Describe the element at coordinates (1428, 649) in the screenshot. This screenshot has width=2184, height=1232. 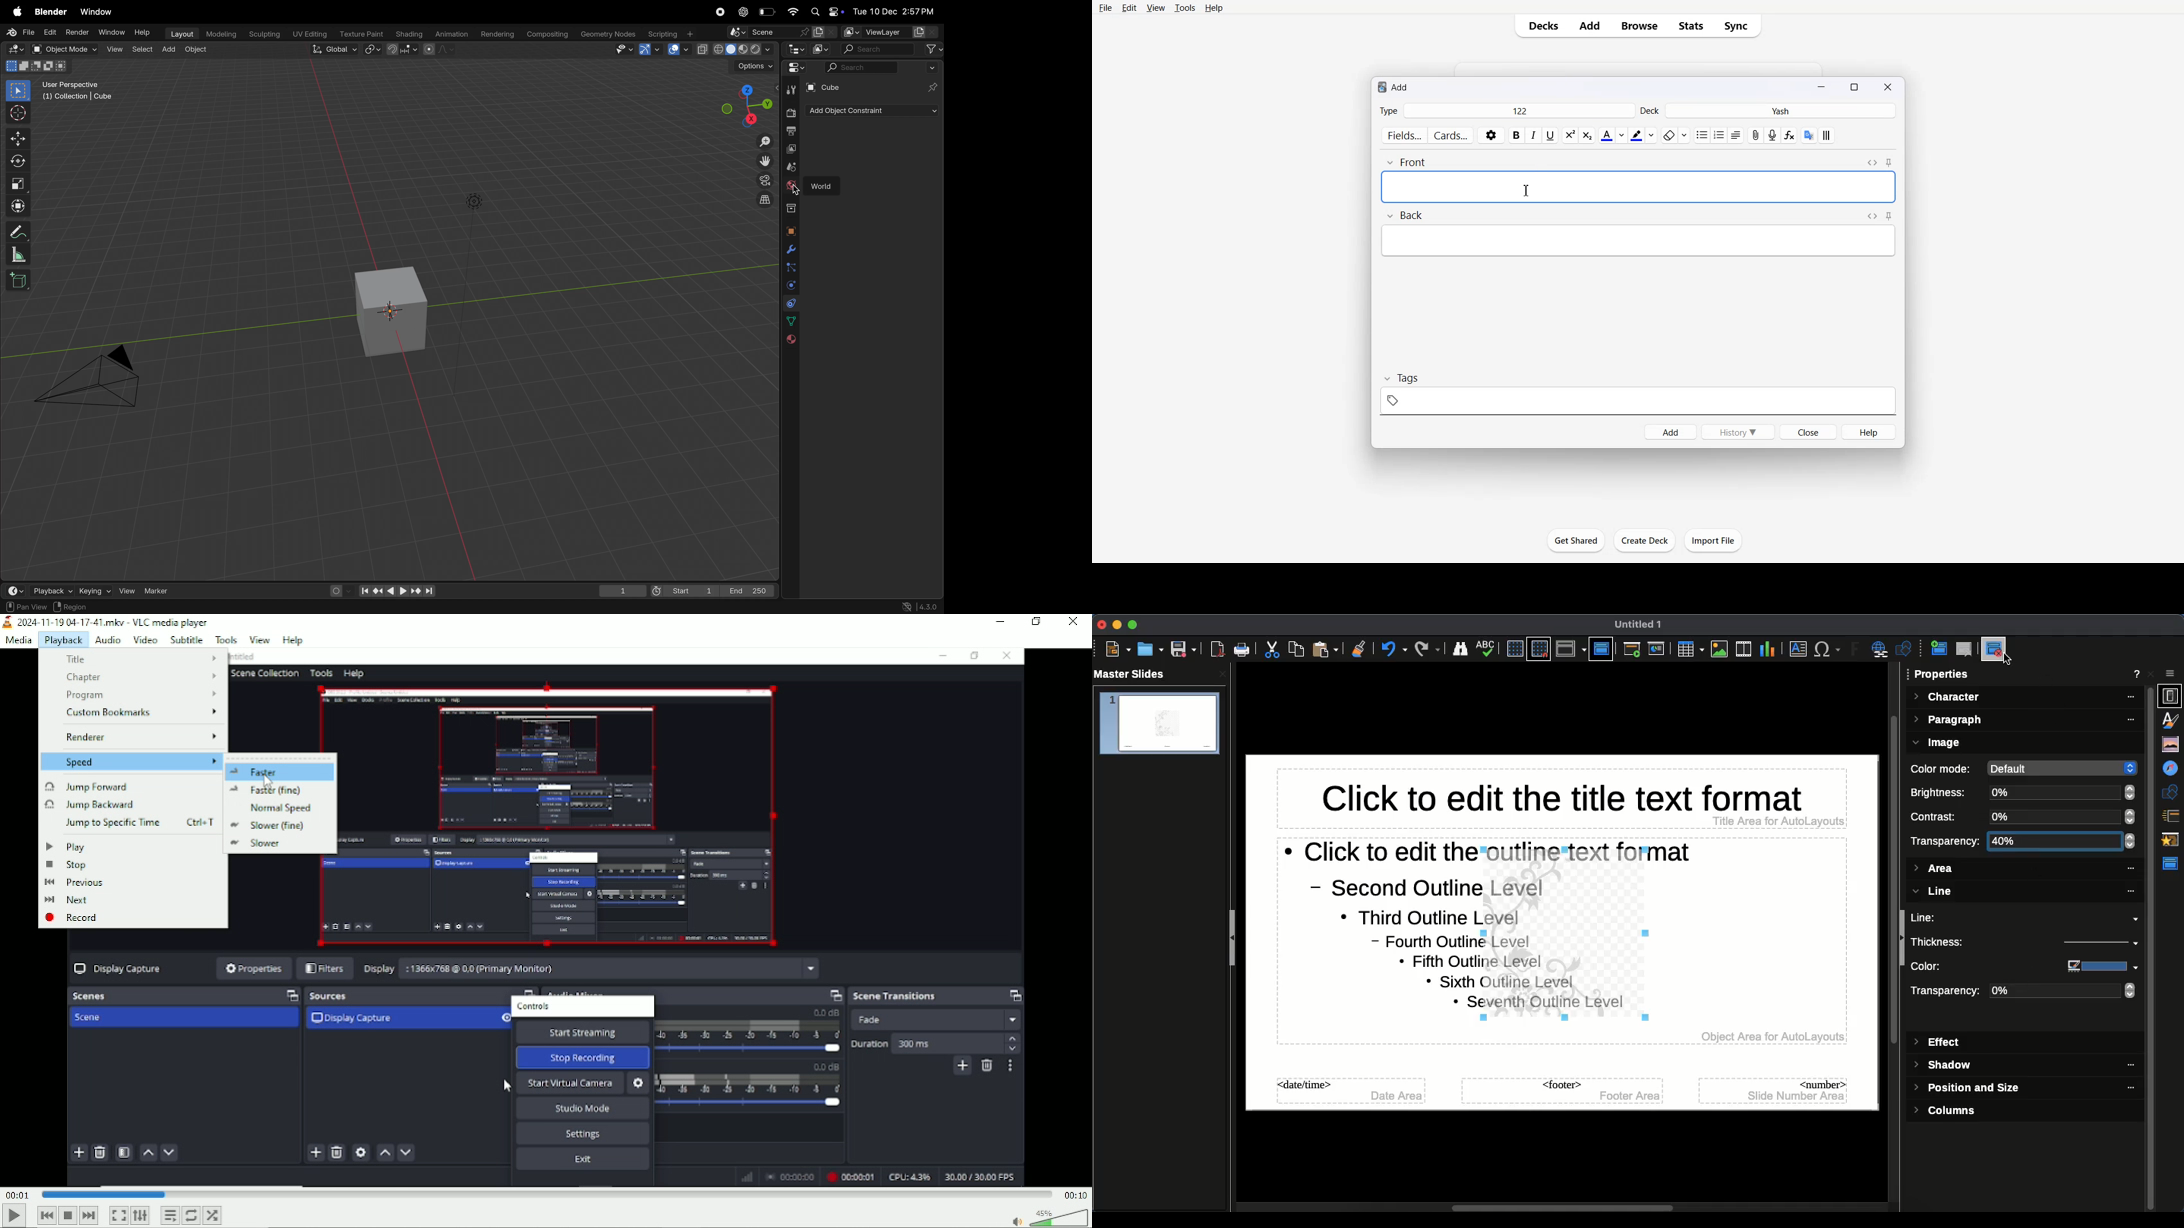
I see `Redo` at that location.